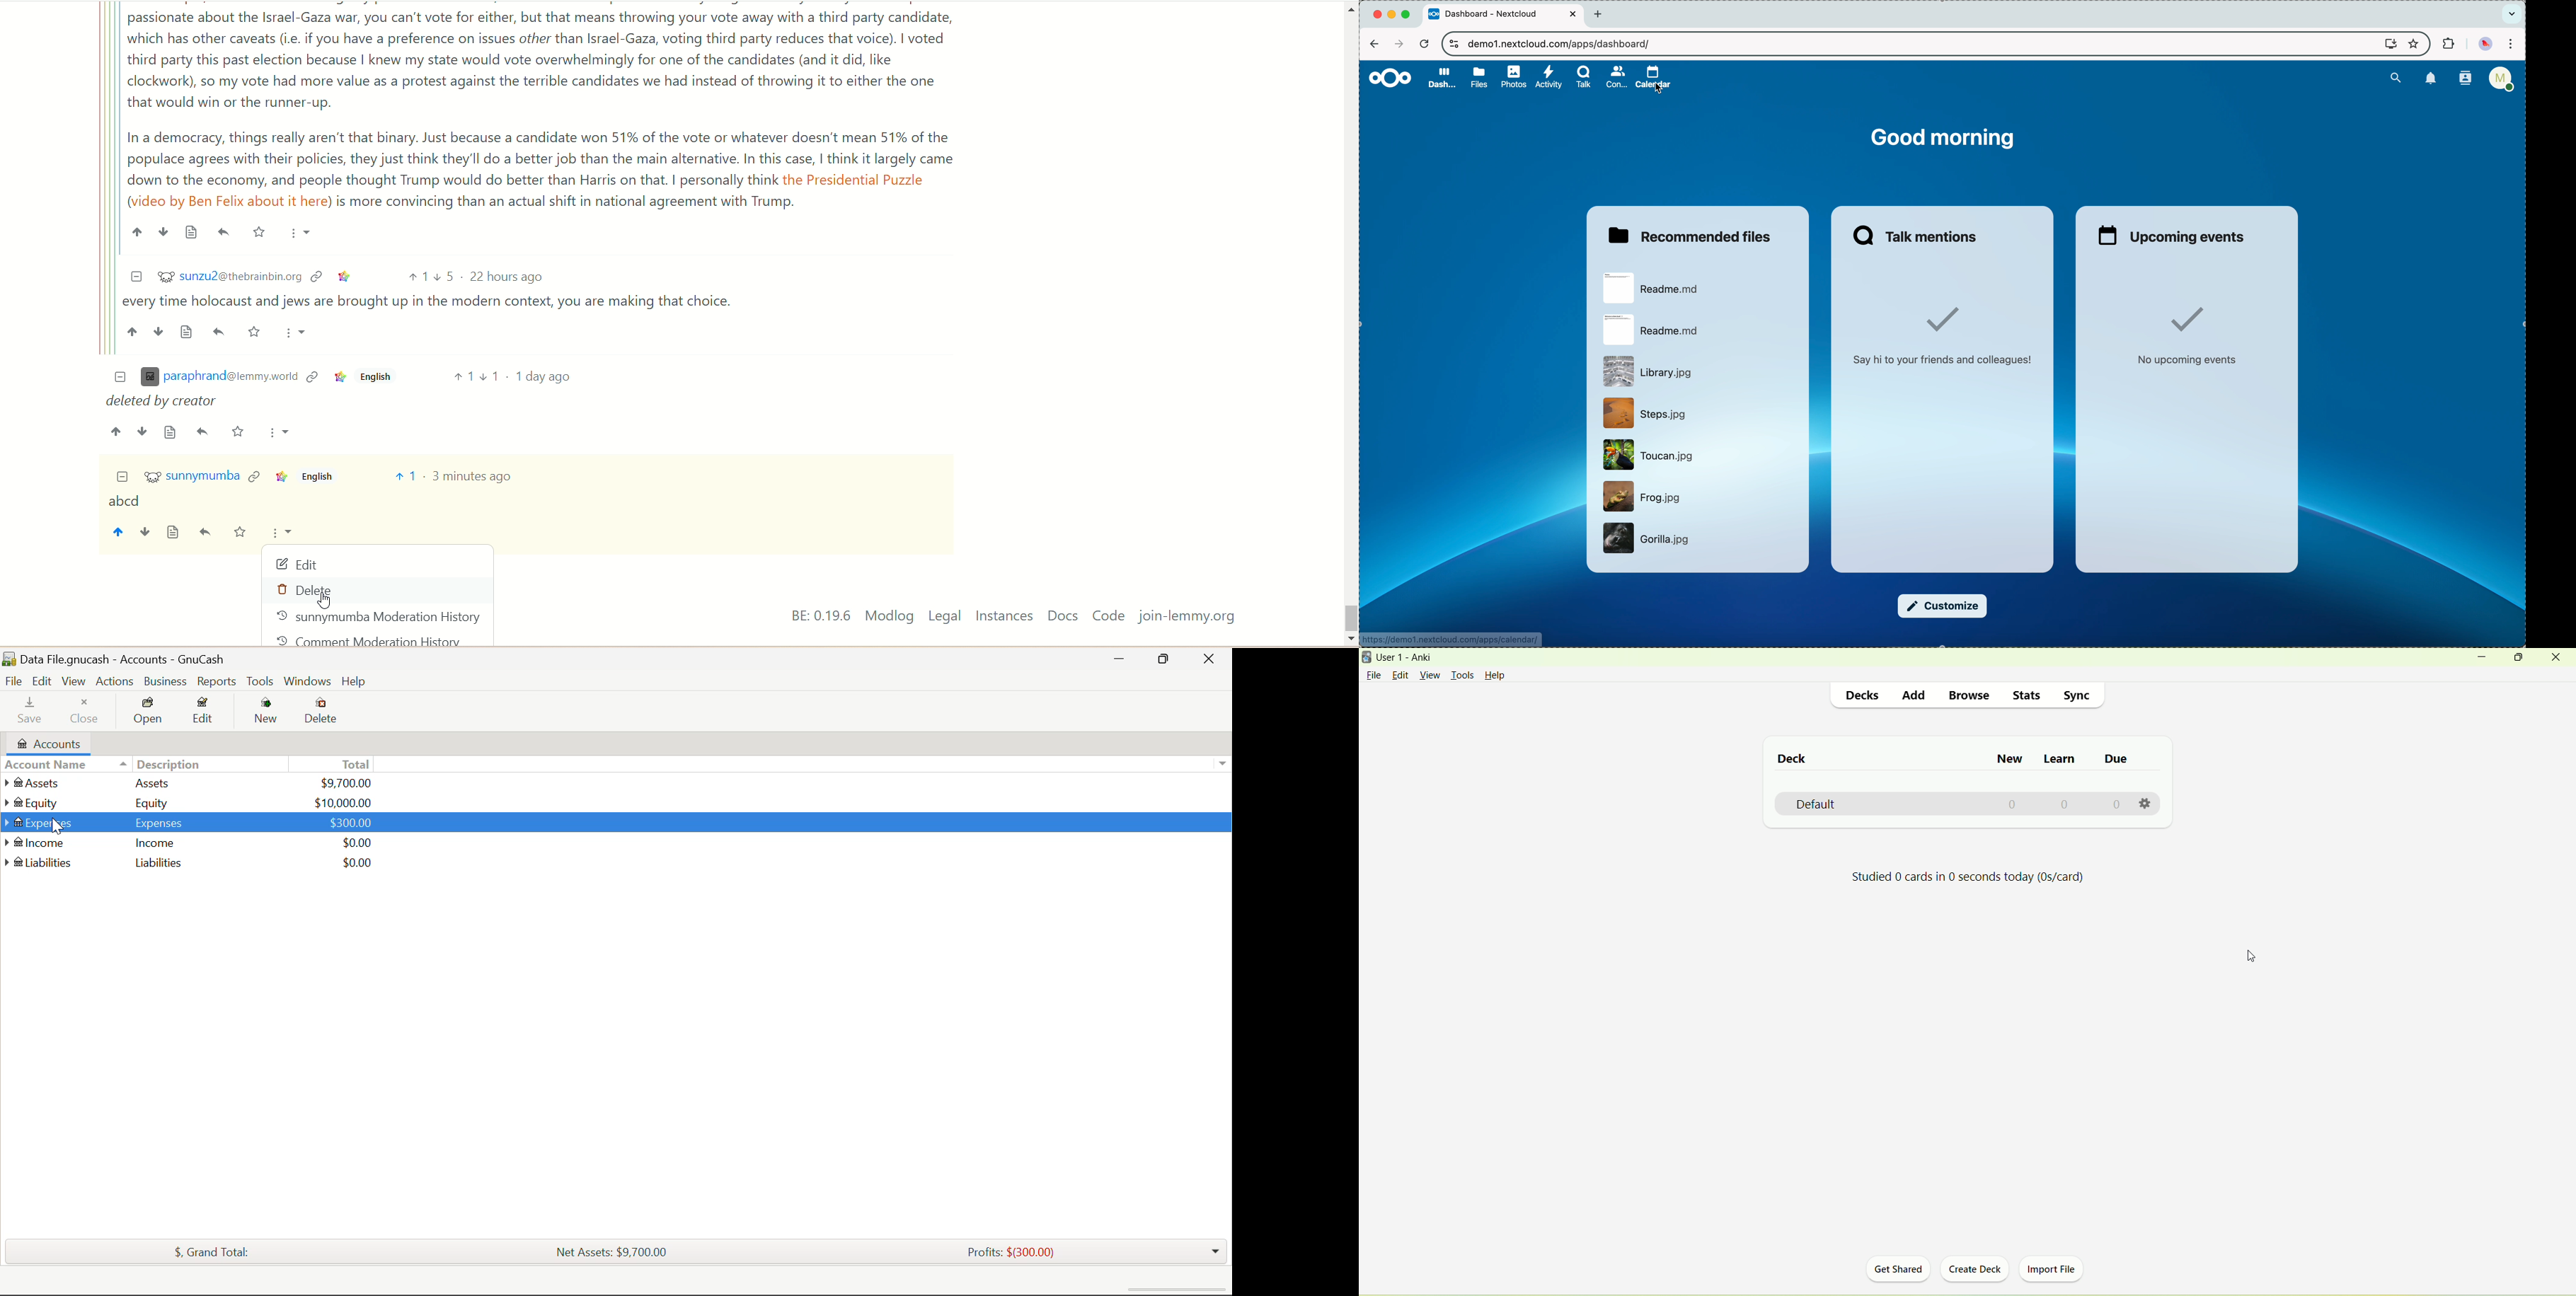  Describe the element at coordinates (1989, 878) in the screenshot. I see `Studied 0 cards in 0 seconds today (0s/card)` at that location.